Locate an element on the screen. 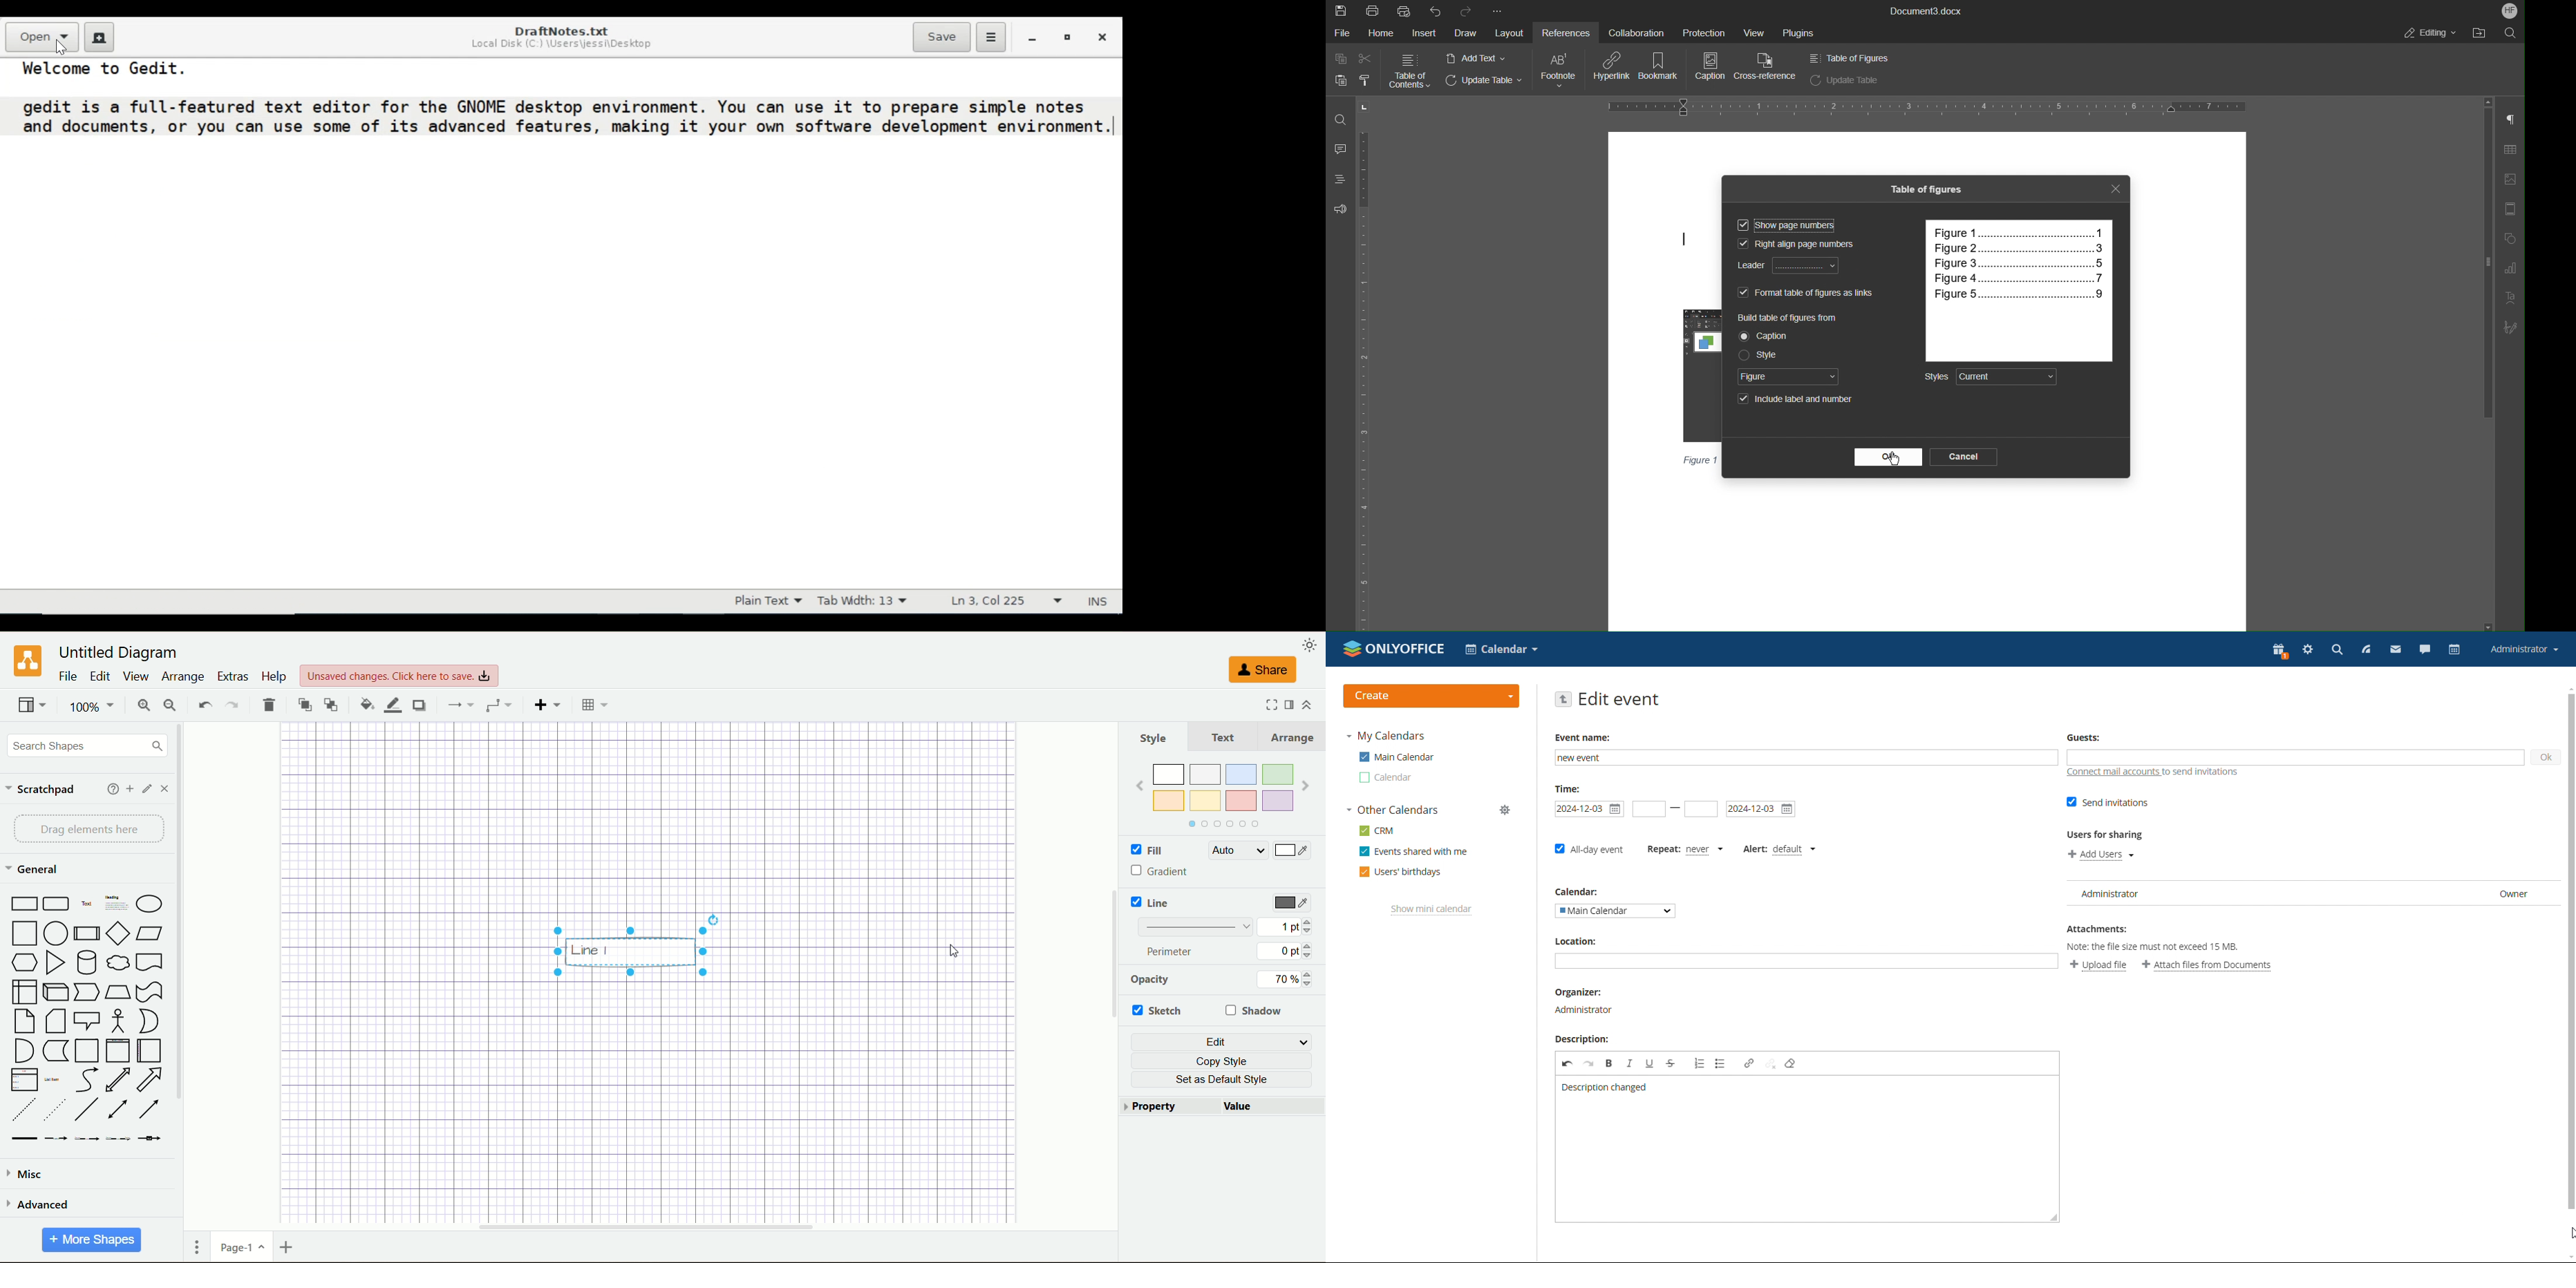 The width and height of the screenshot is (2576, 1288). Comment is located at coordinates (1340, 148).